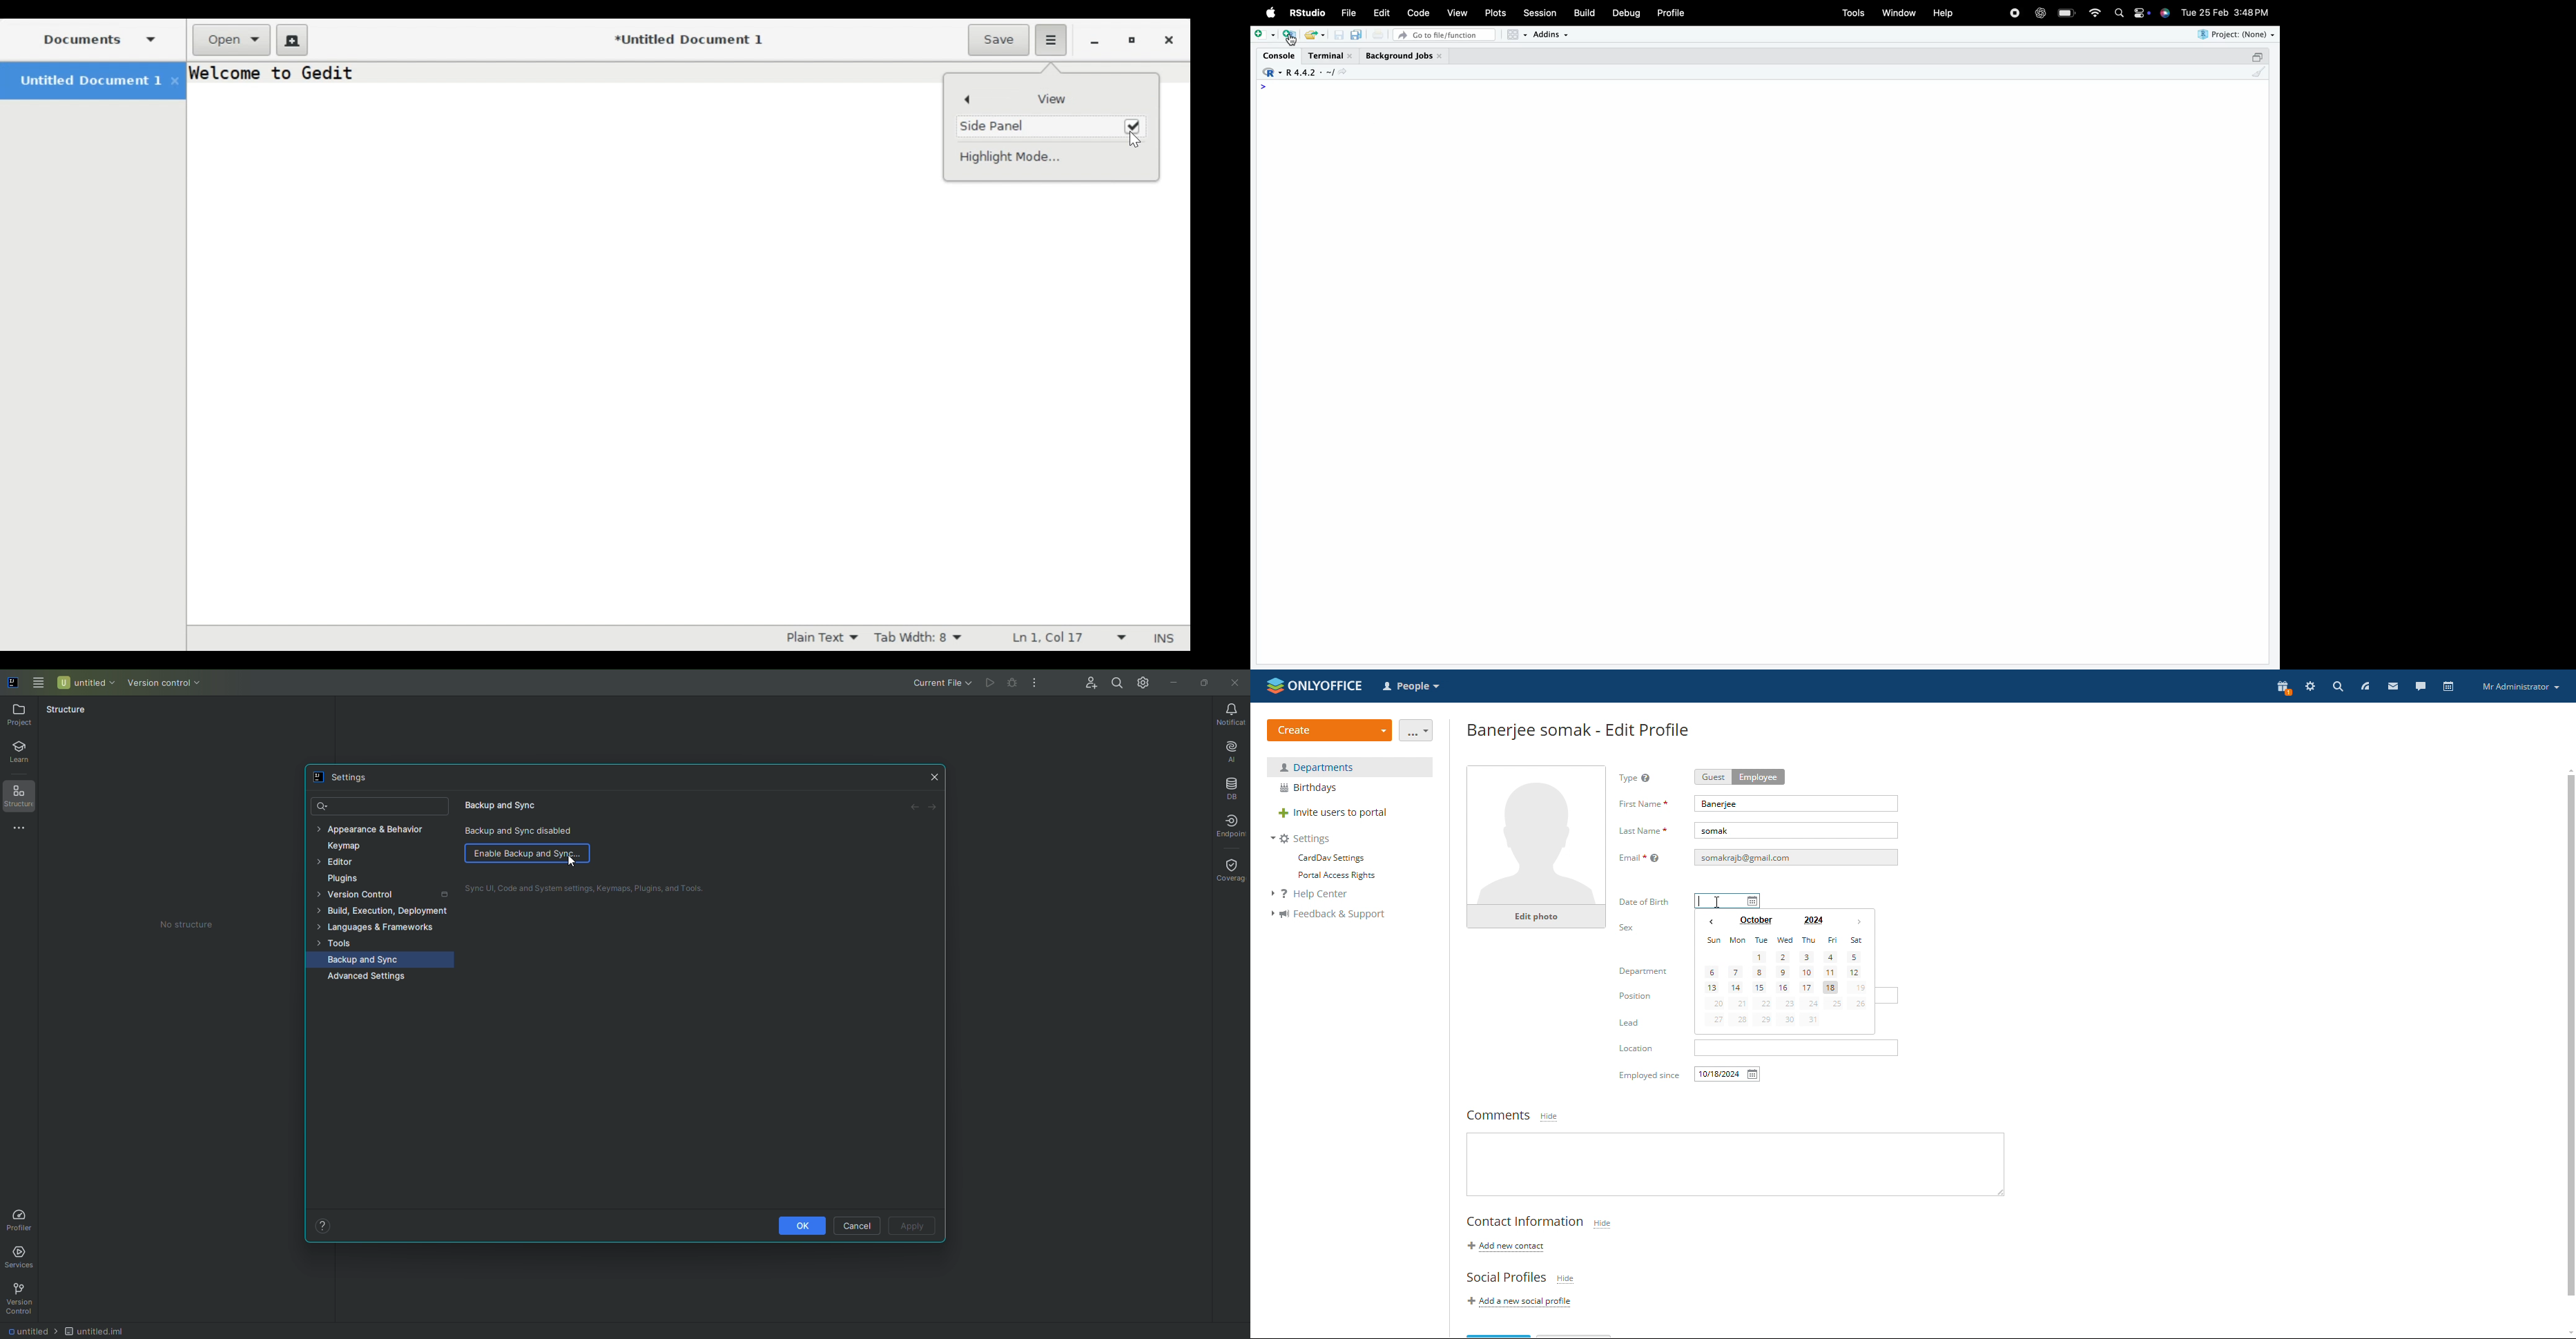 The height and width of the screenshot is (1344, 2576). What do you see at coordinates (1227, 714) in the screenshot?
I see `Notifications` at bounding box center [1227, 714].